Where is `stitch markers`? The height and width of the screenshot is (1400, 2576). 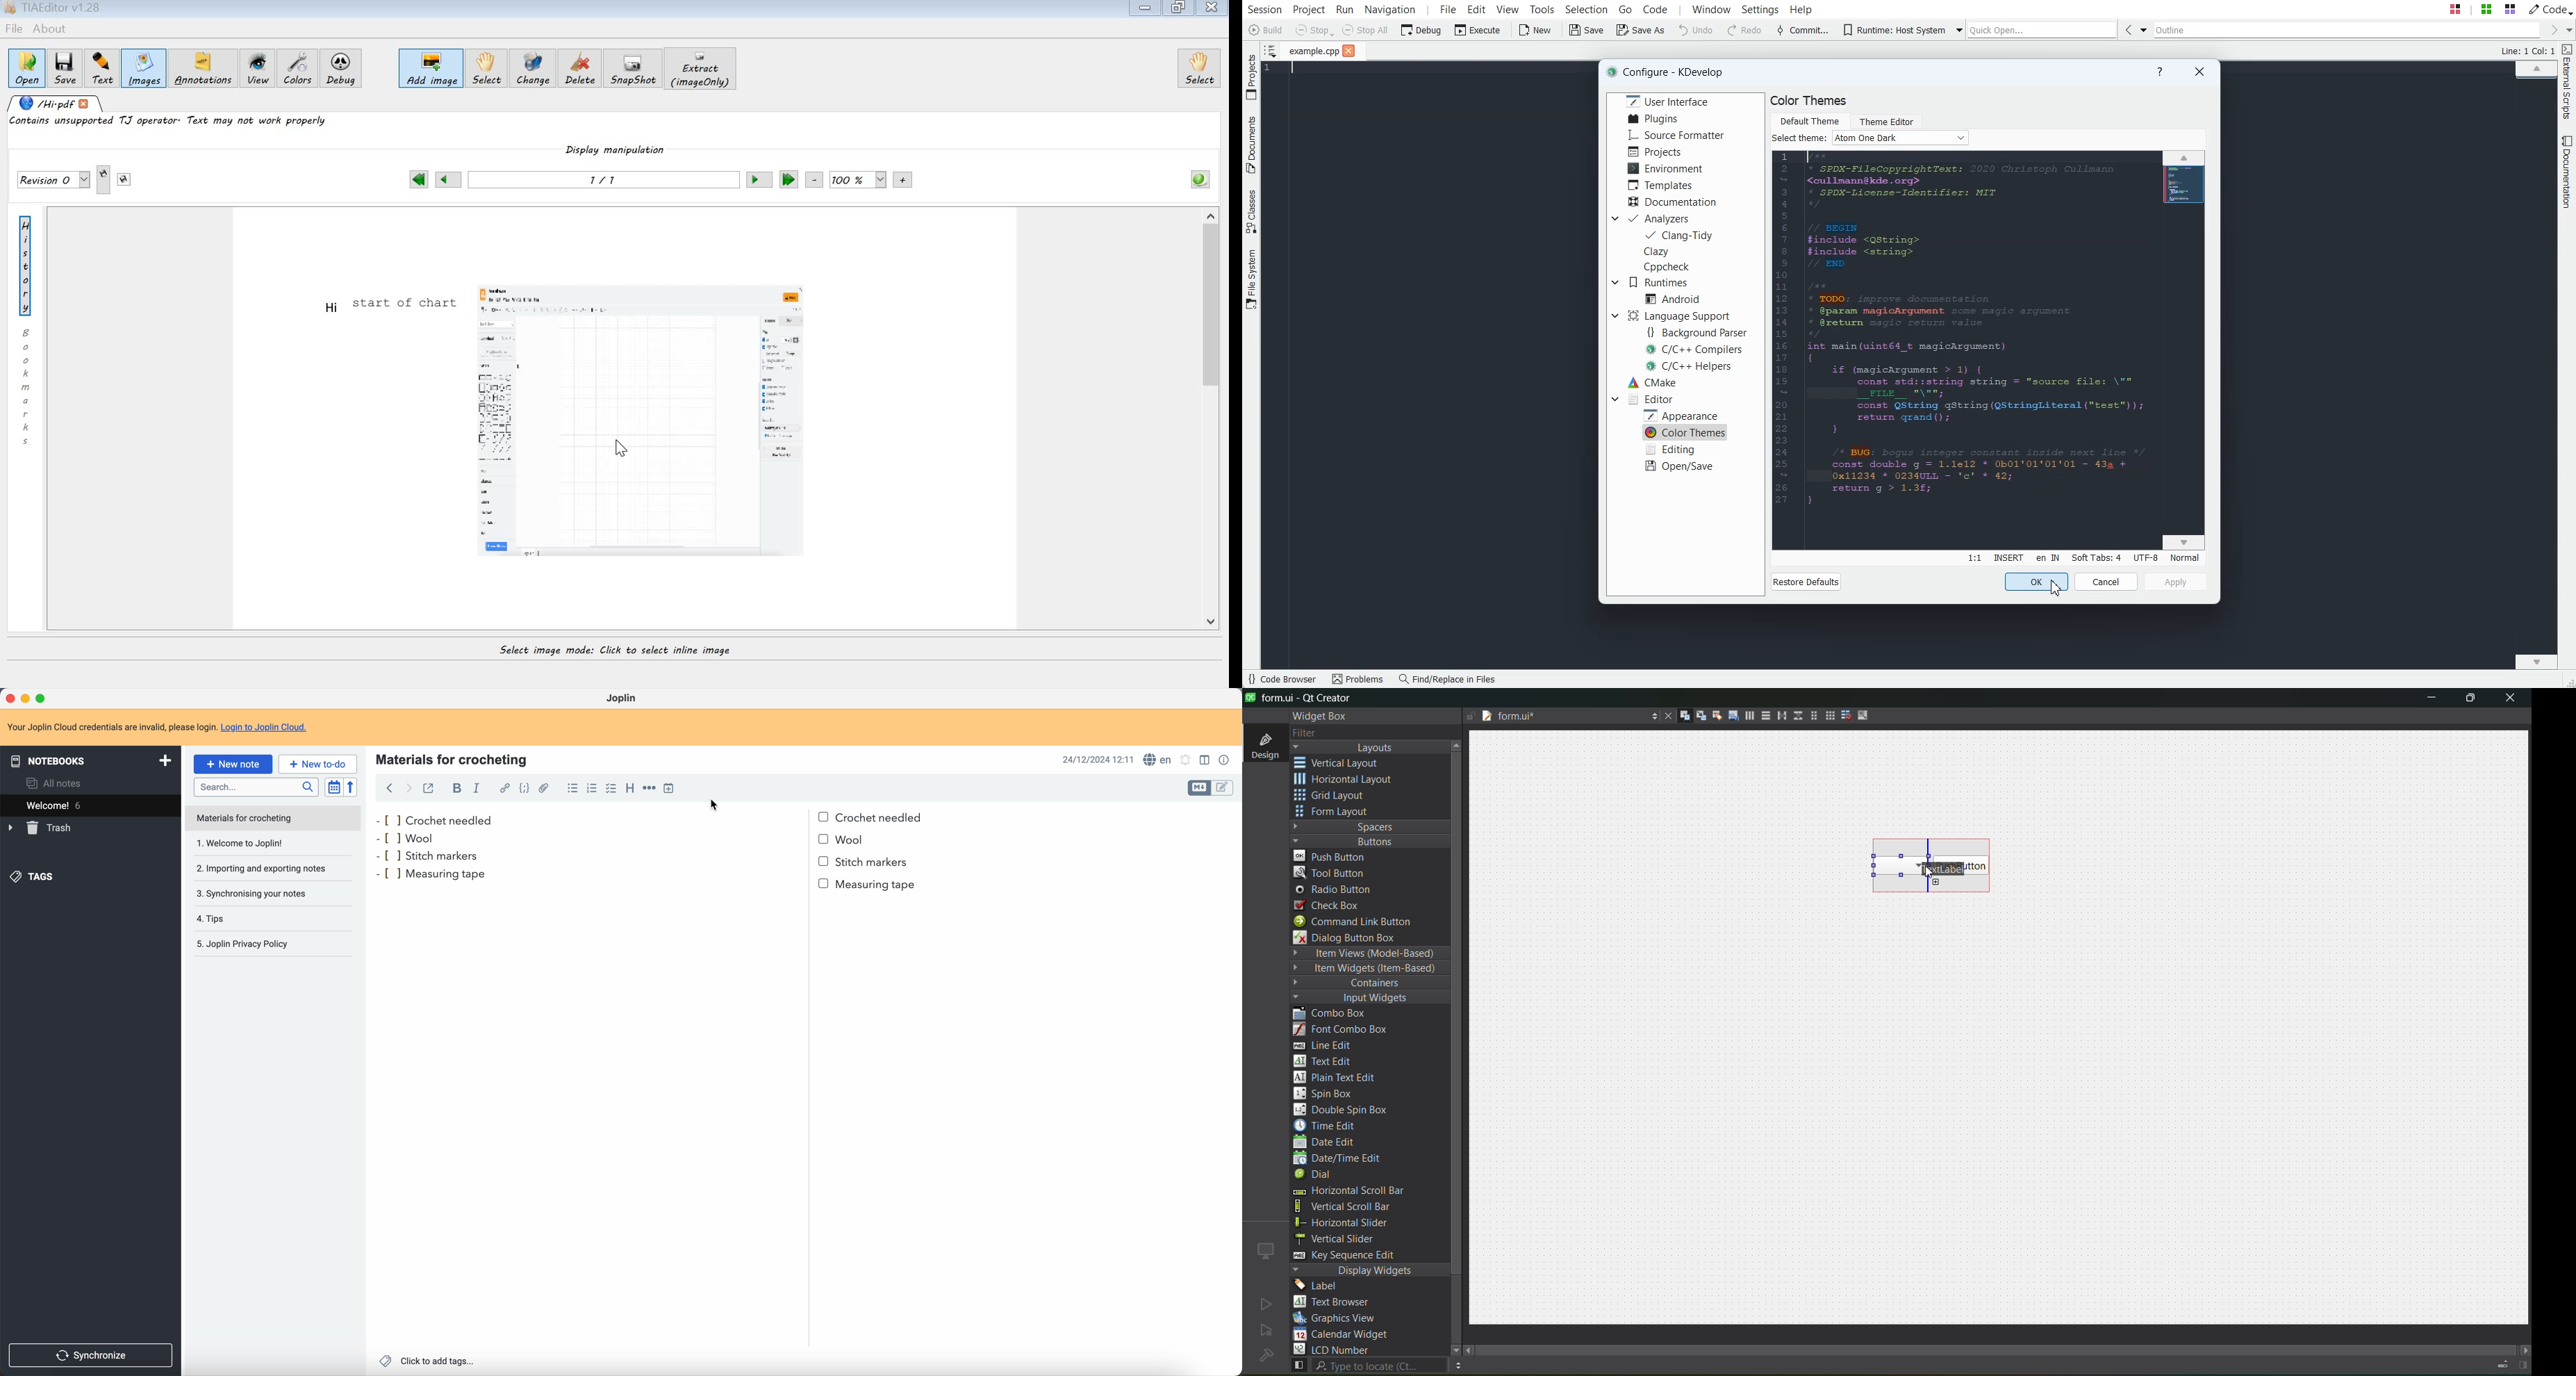 stitch markers is located at coordinates (869, 860).